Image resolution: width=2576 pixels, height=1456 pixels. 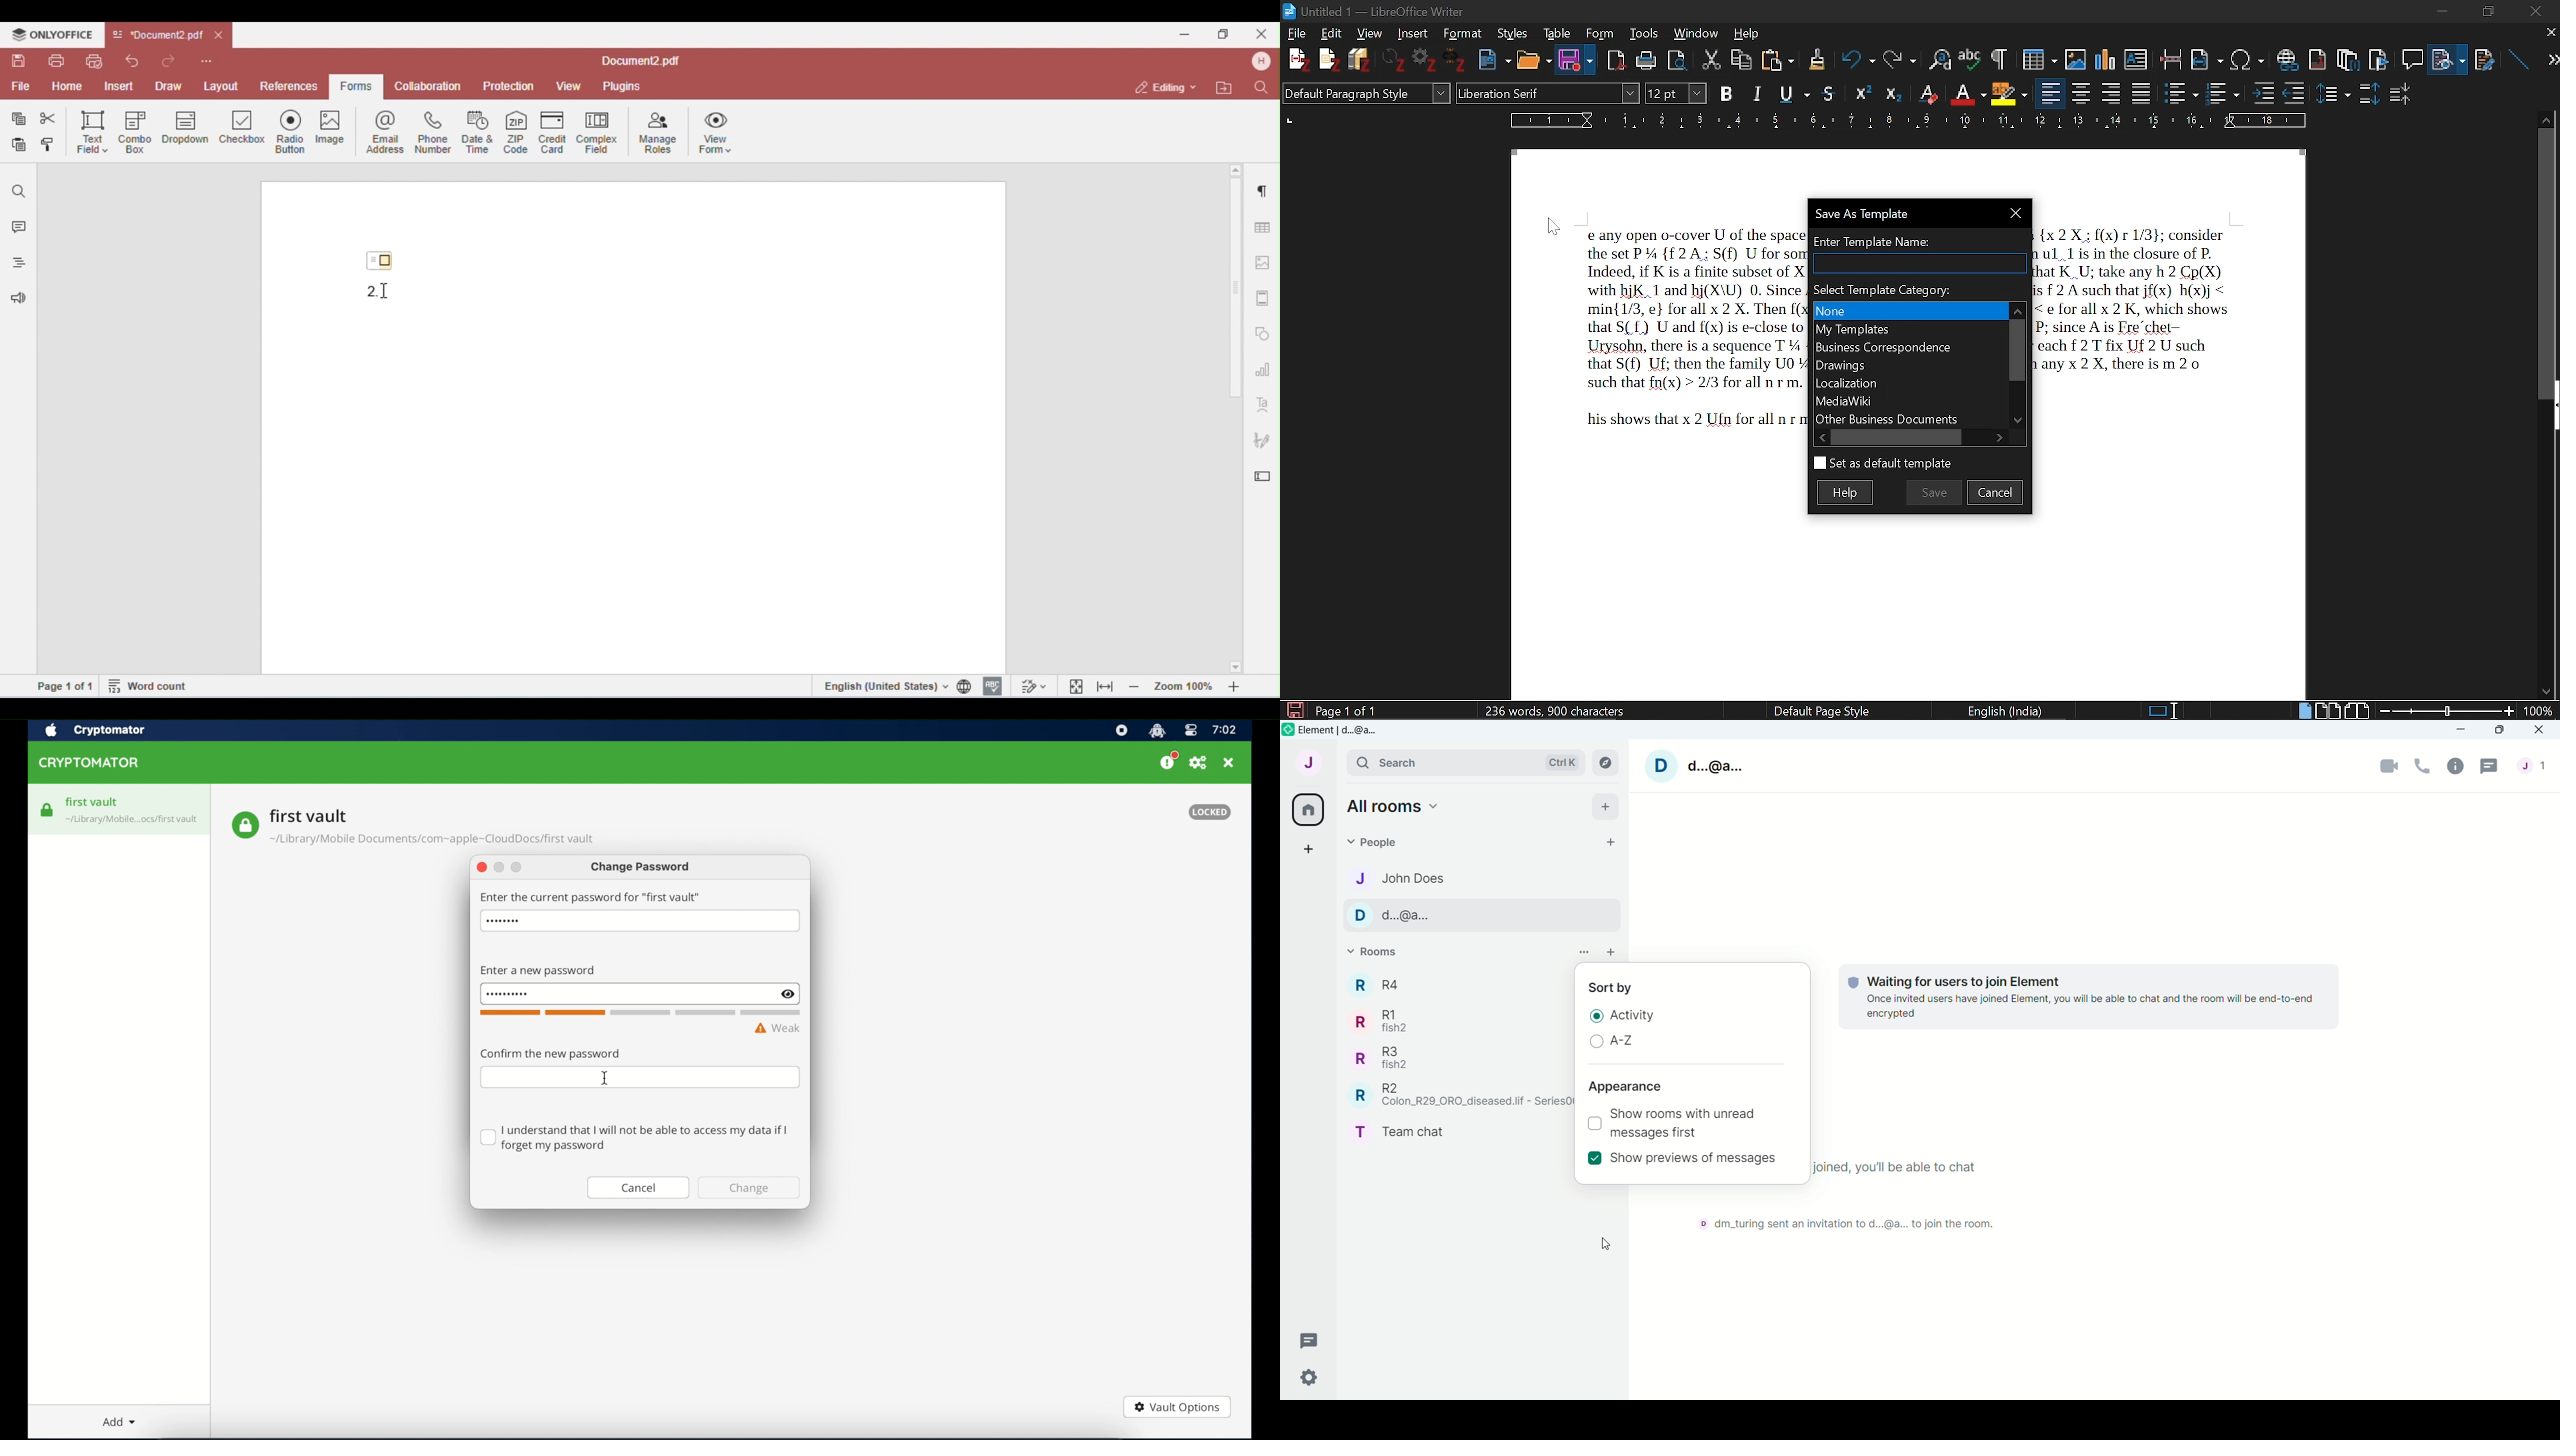 What do you see at coordinates (2446, 12) in the screenshot?
I see `minimize` at bounding box center [2446, 12].